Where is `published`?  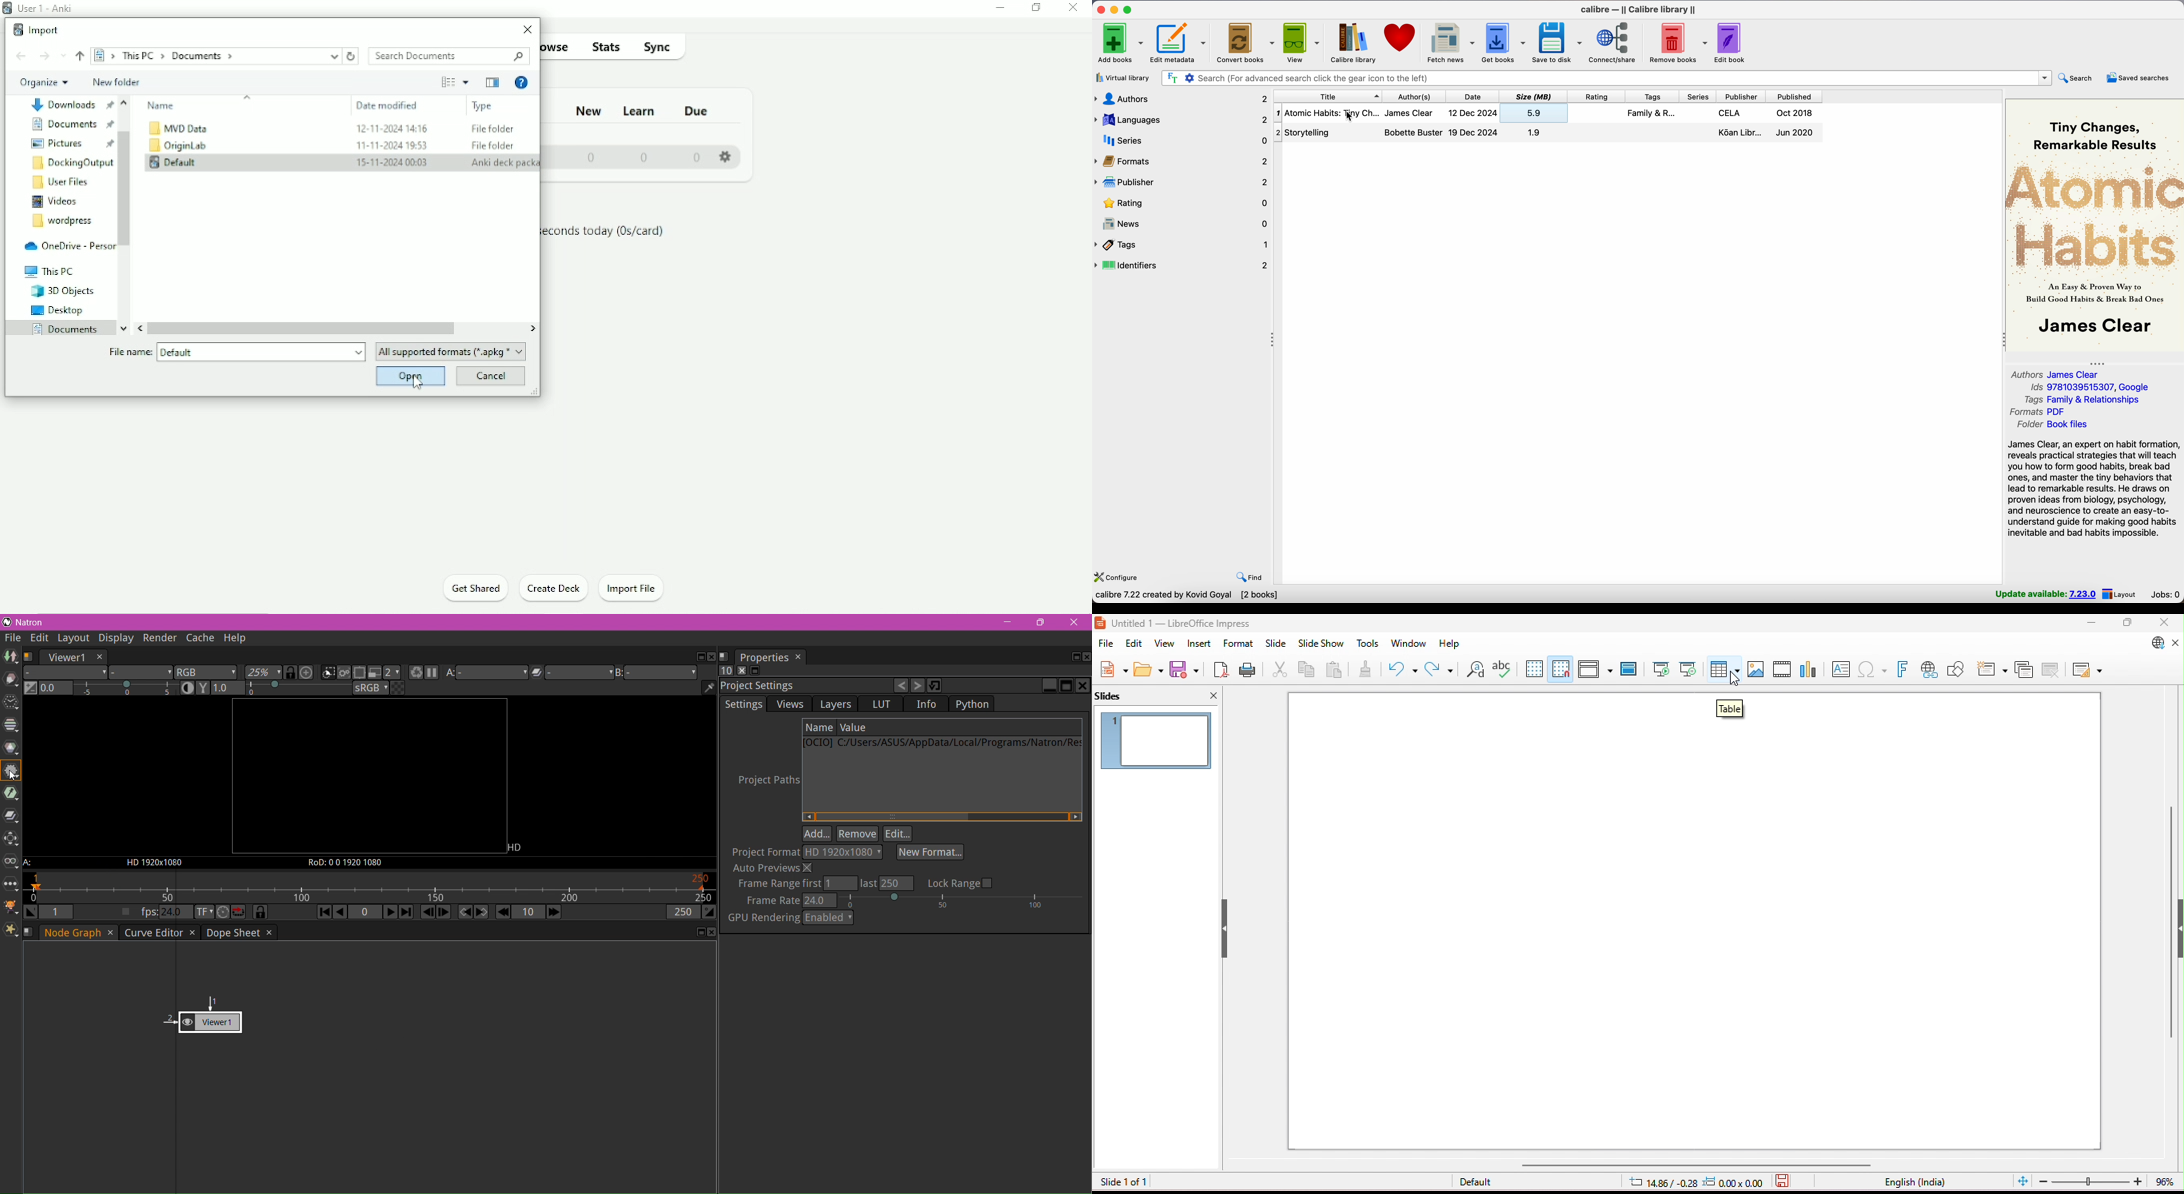 published is located at coordinates (1796, 97).